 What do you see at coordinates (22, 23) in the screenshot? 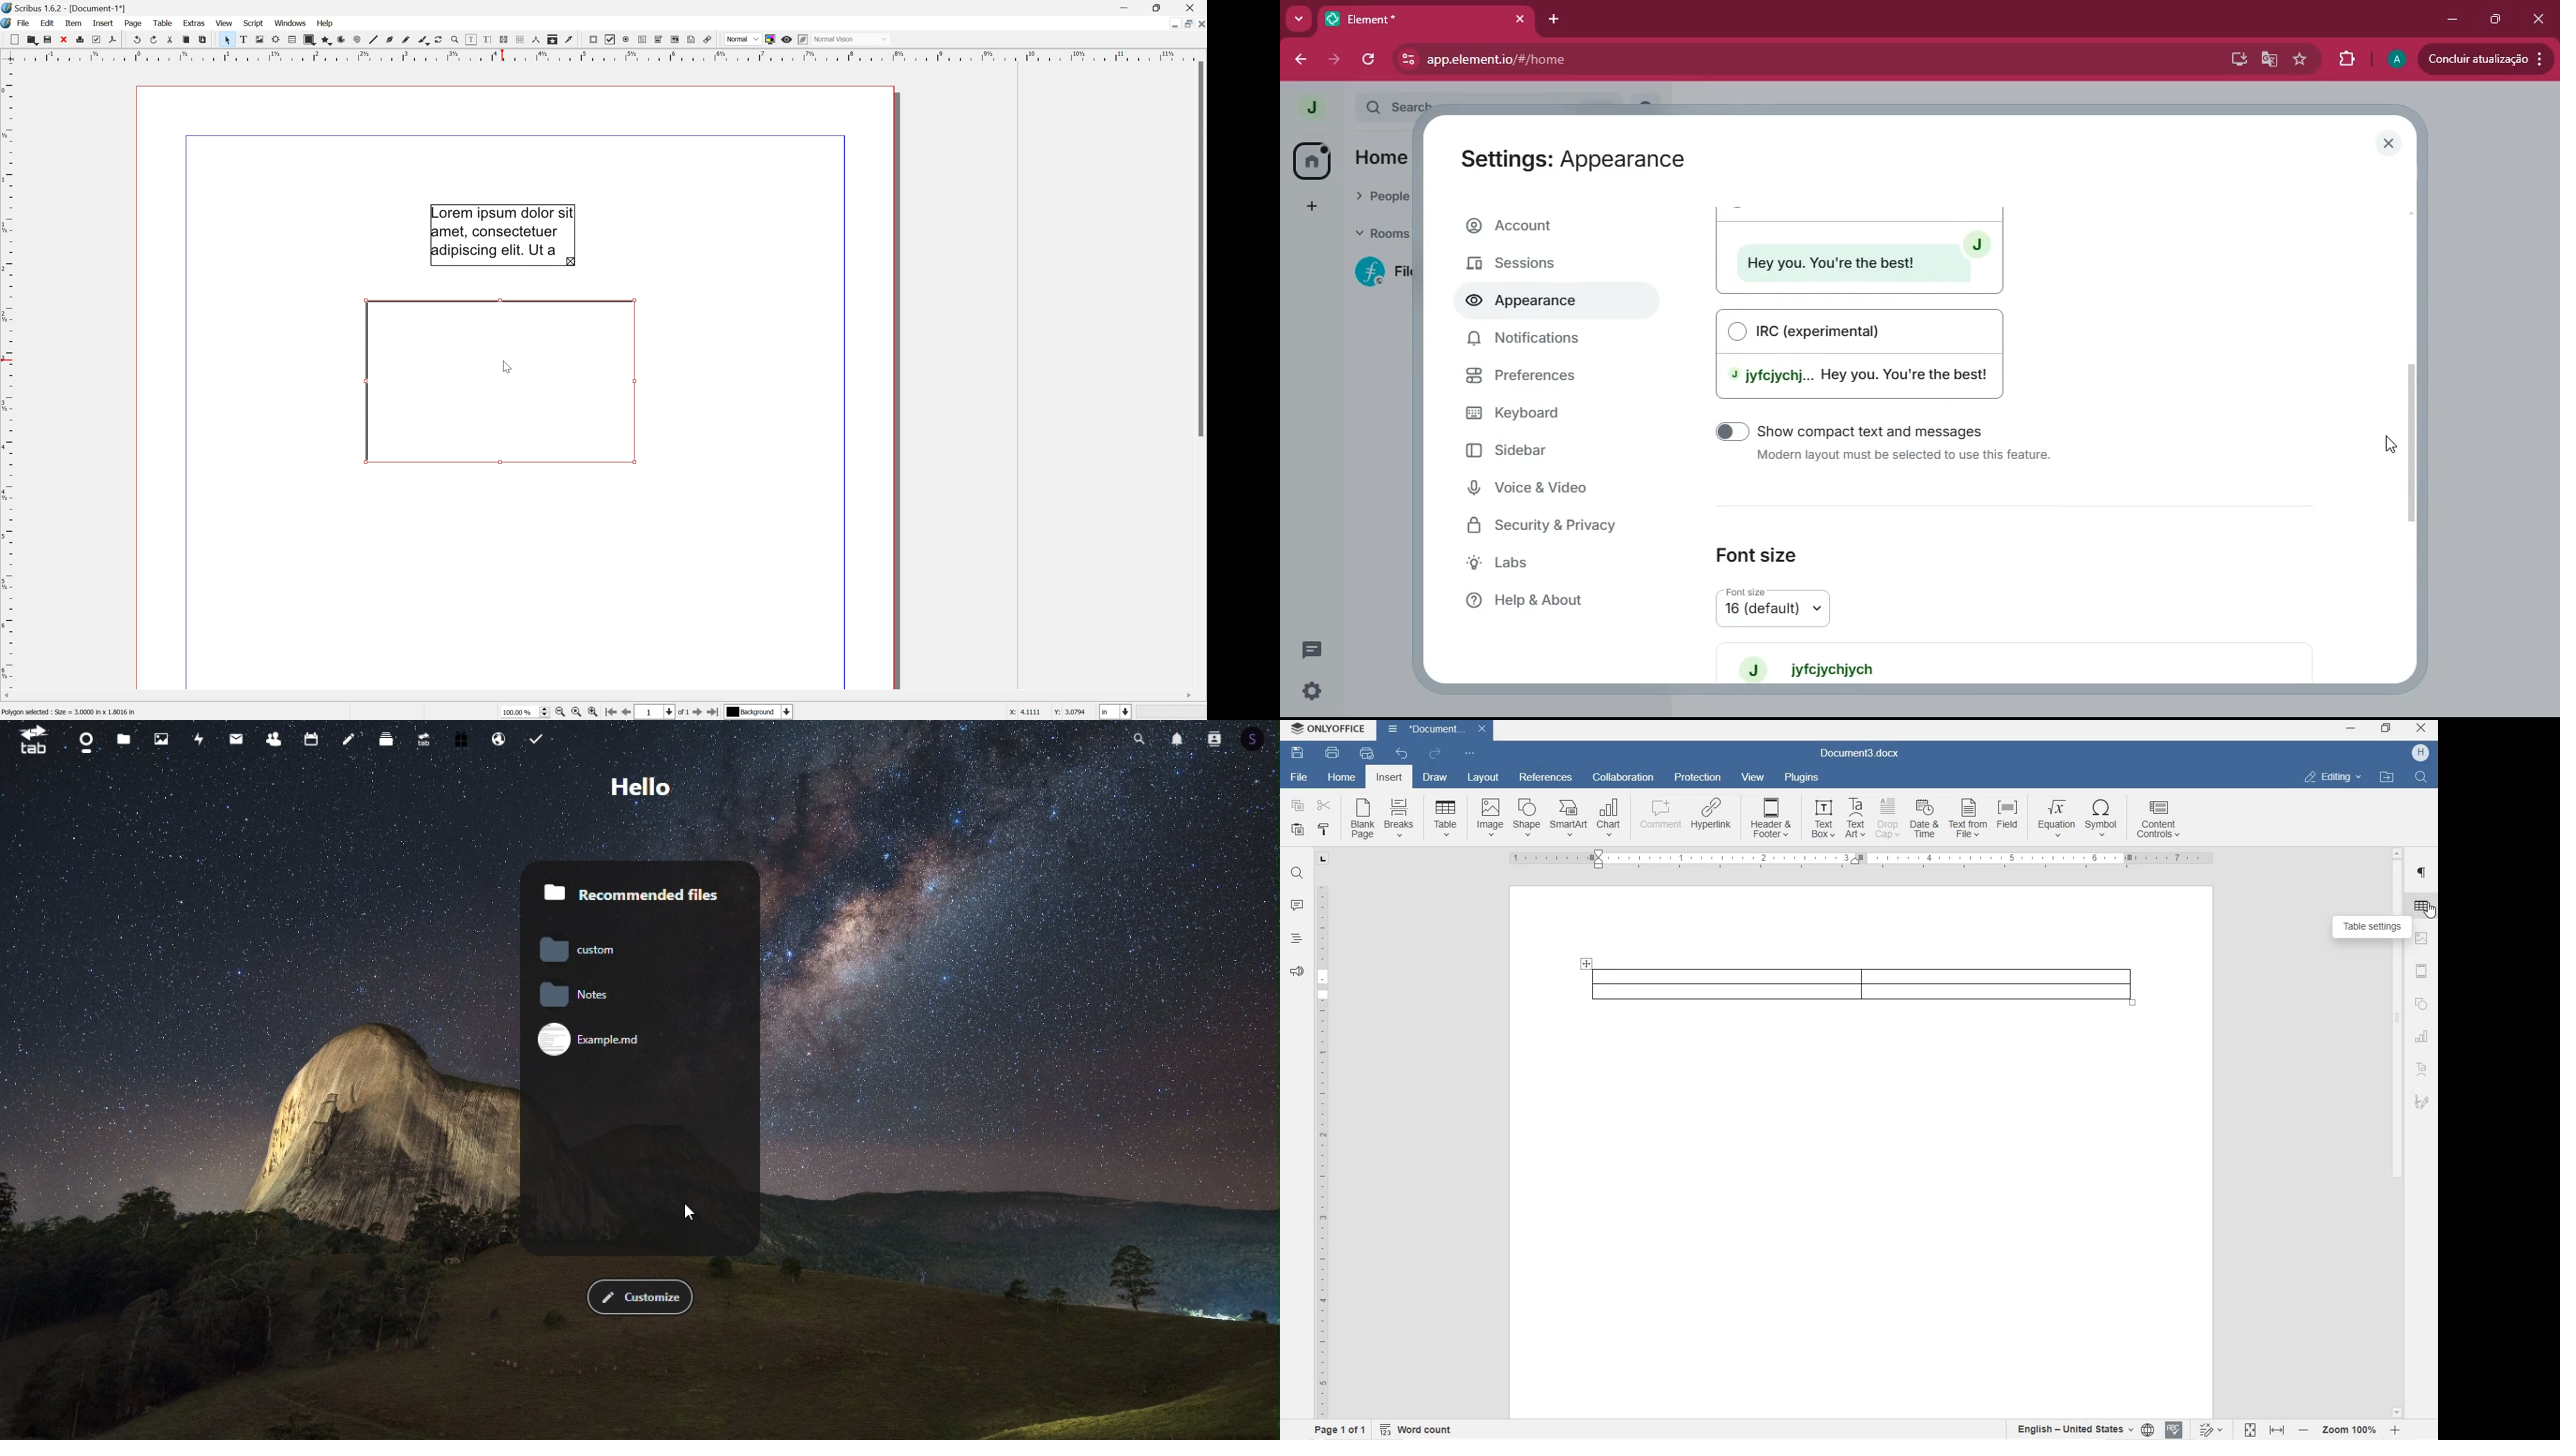
I see `File` at bounding box center [22, 23].